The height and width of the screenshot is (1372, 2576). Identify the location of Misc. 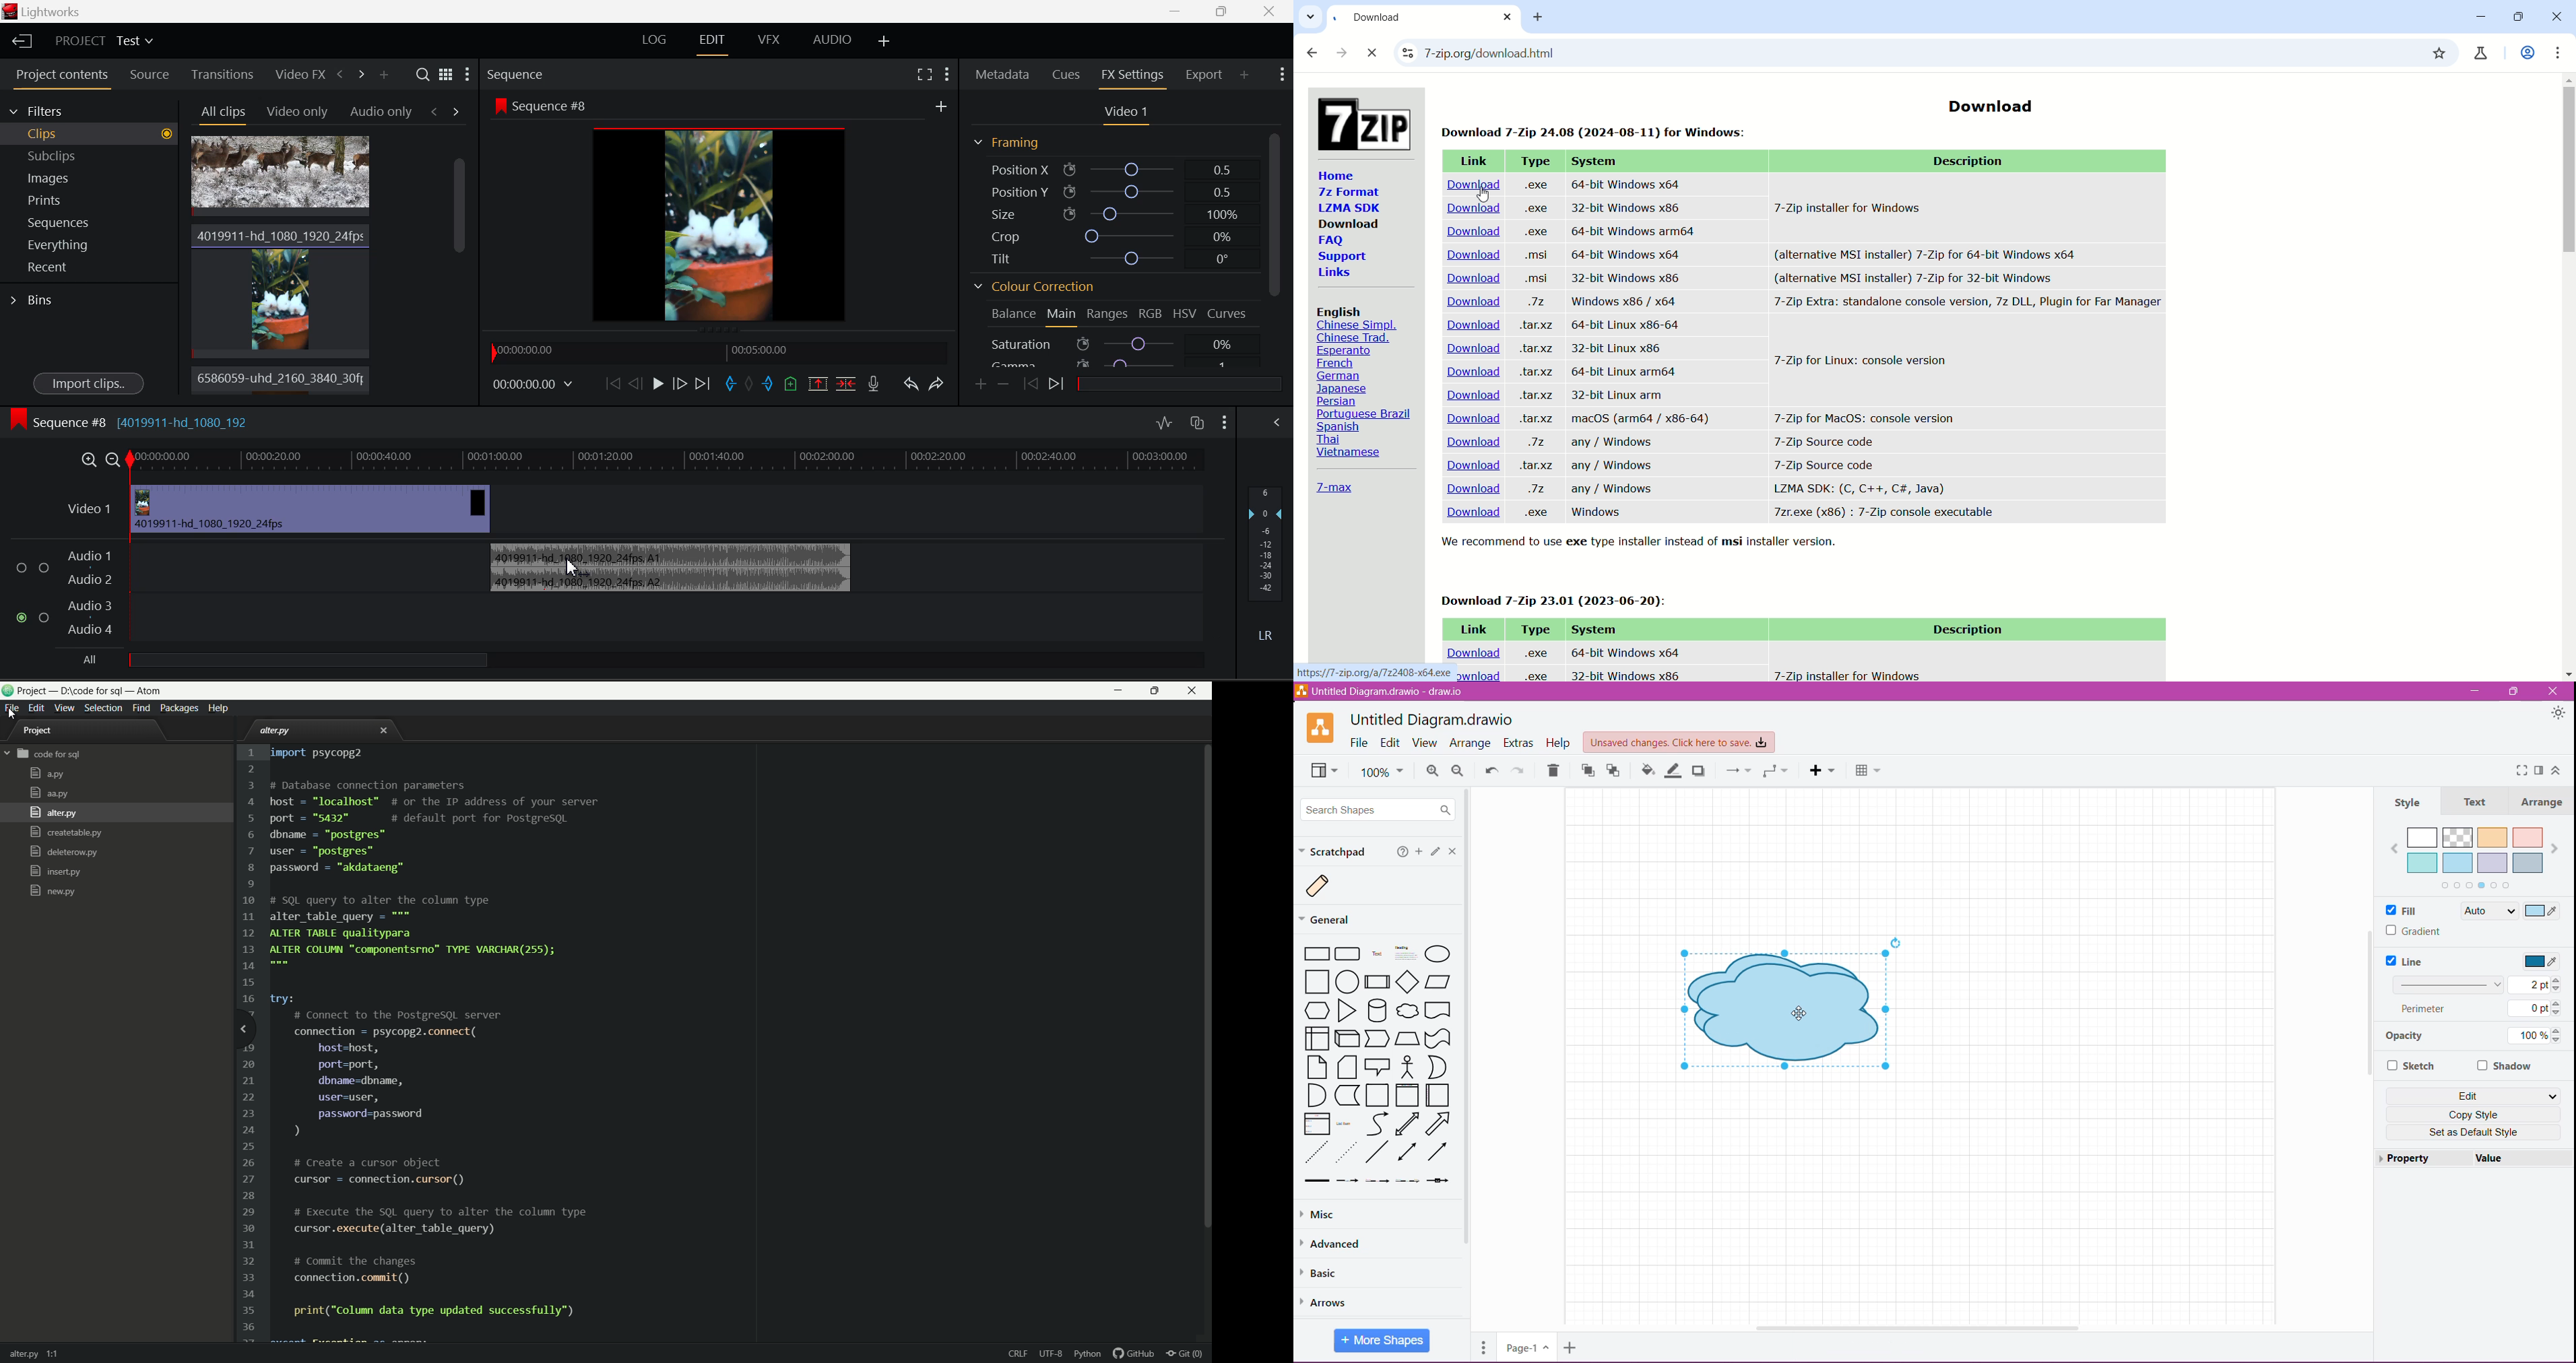
(1320, 1215).